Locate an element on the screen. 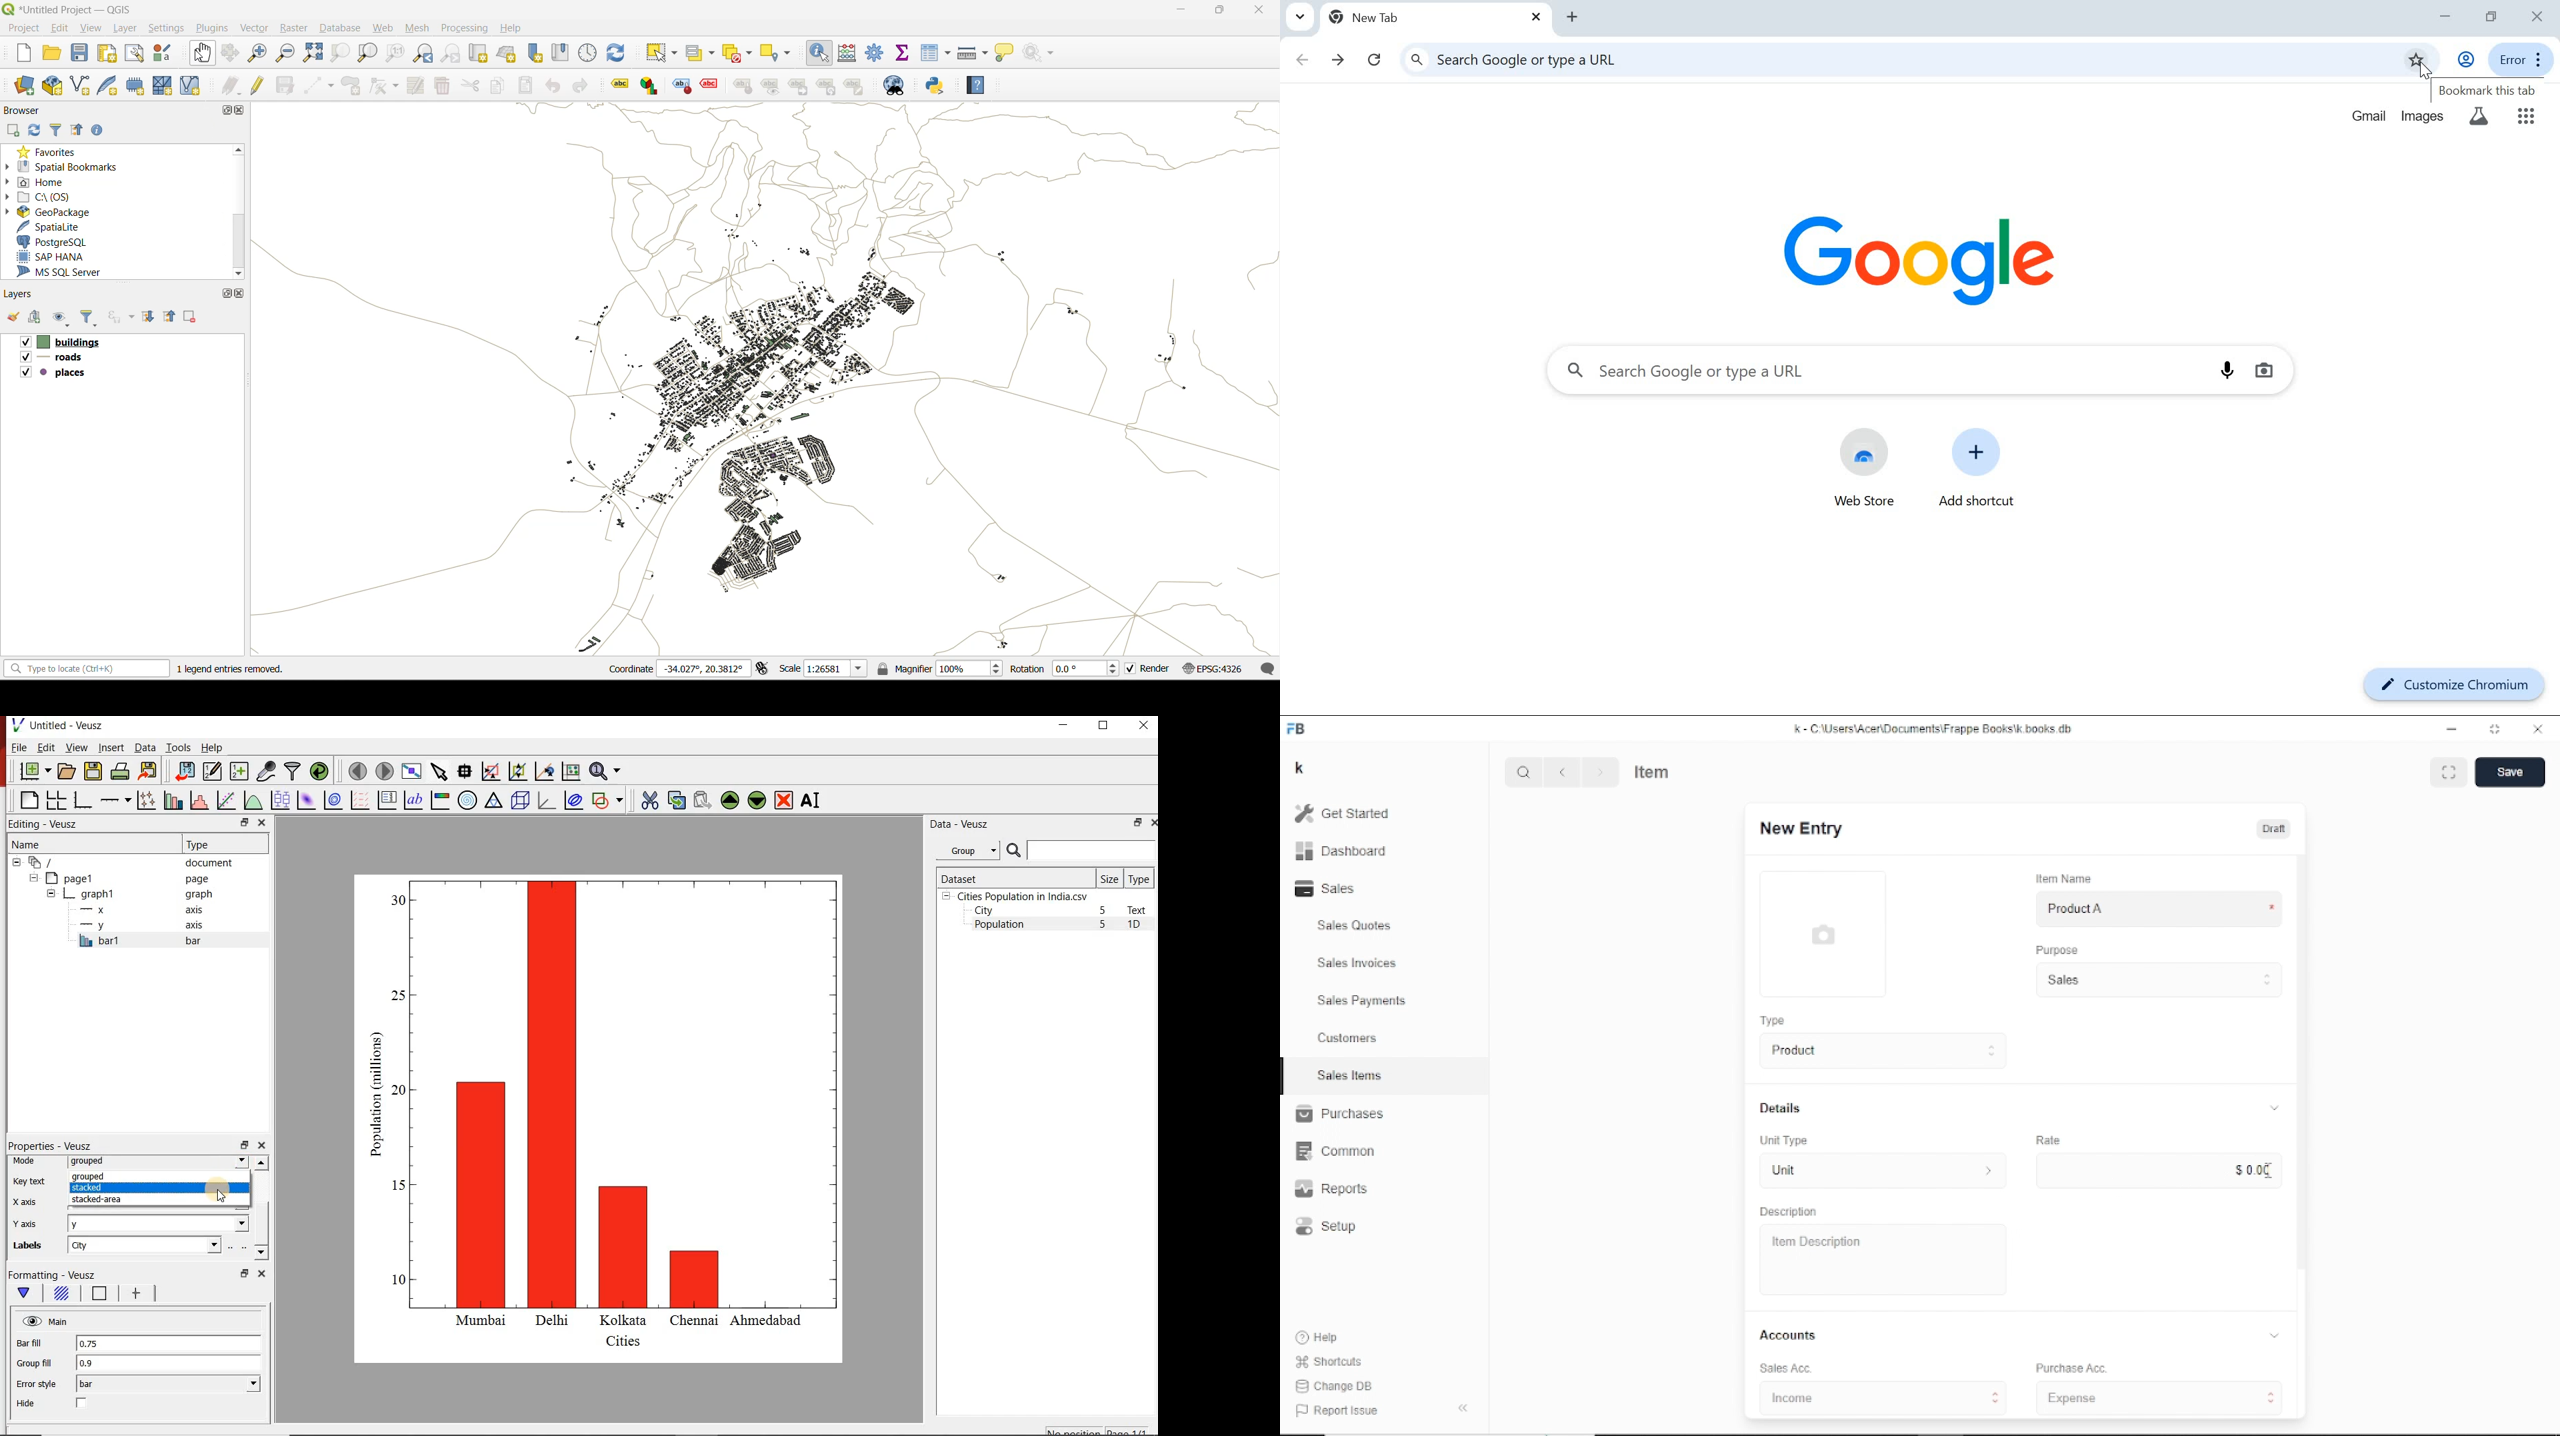 Image resolution: width=2576 pixels, height=1456 pixels. Sales Items is located at coordinates (1350, 1075).